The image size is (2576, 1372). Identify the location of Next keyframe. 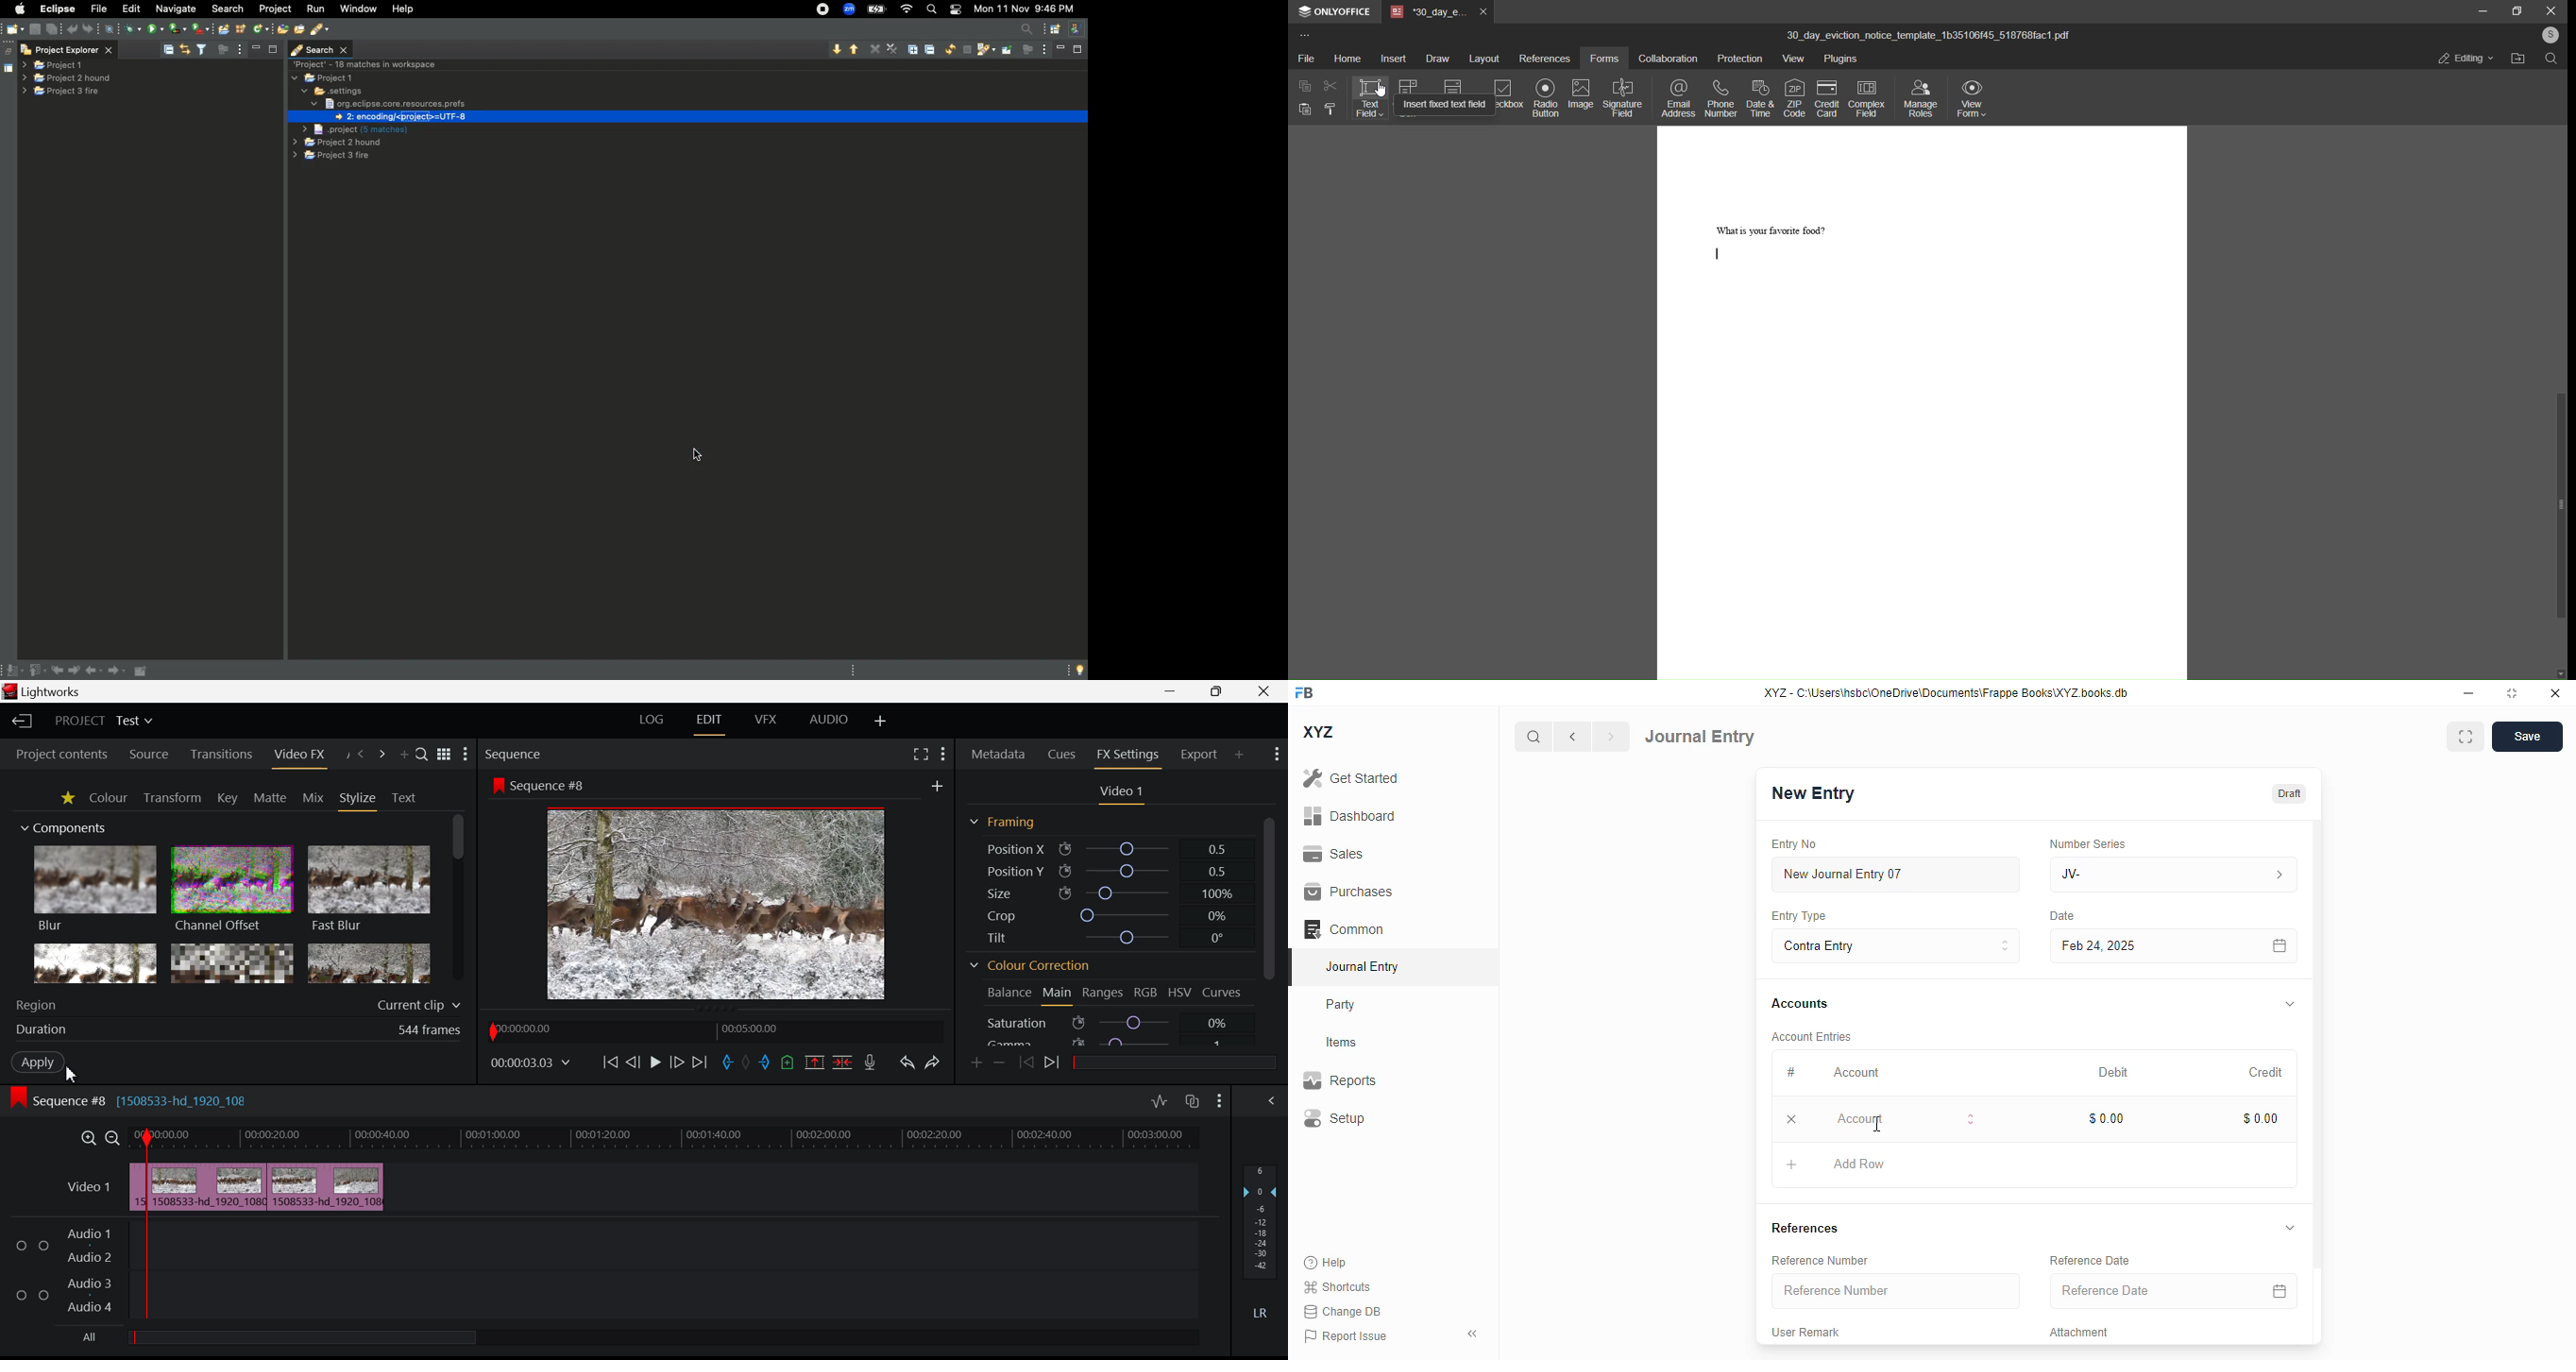
(1053, 1064).